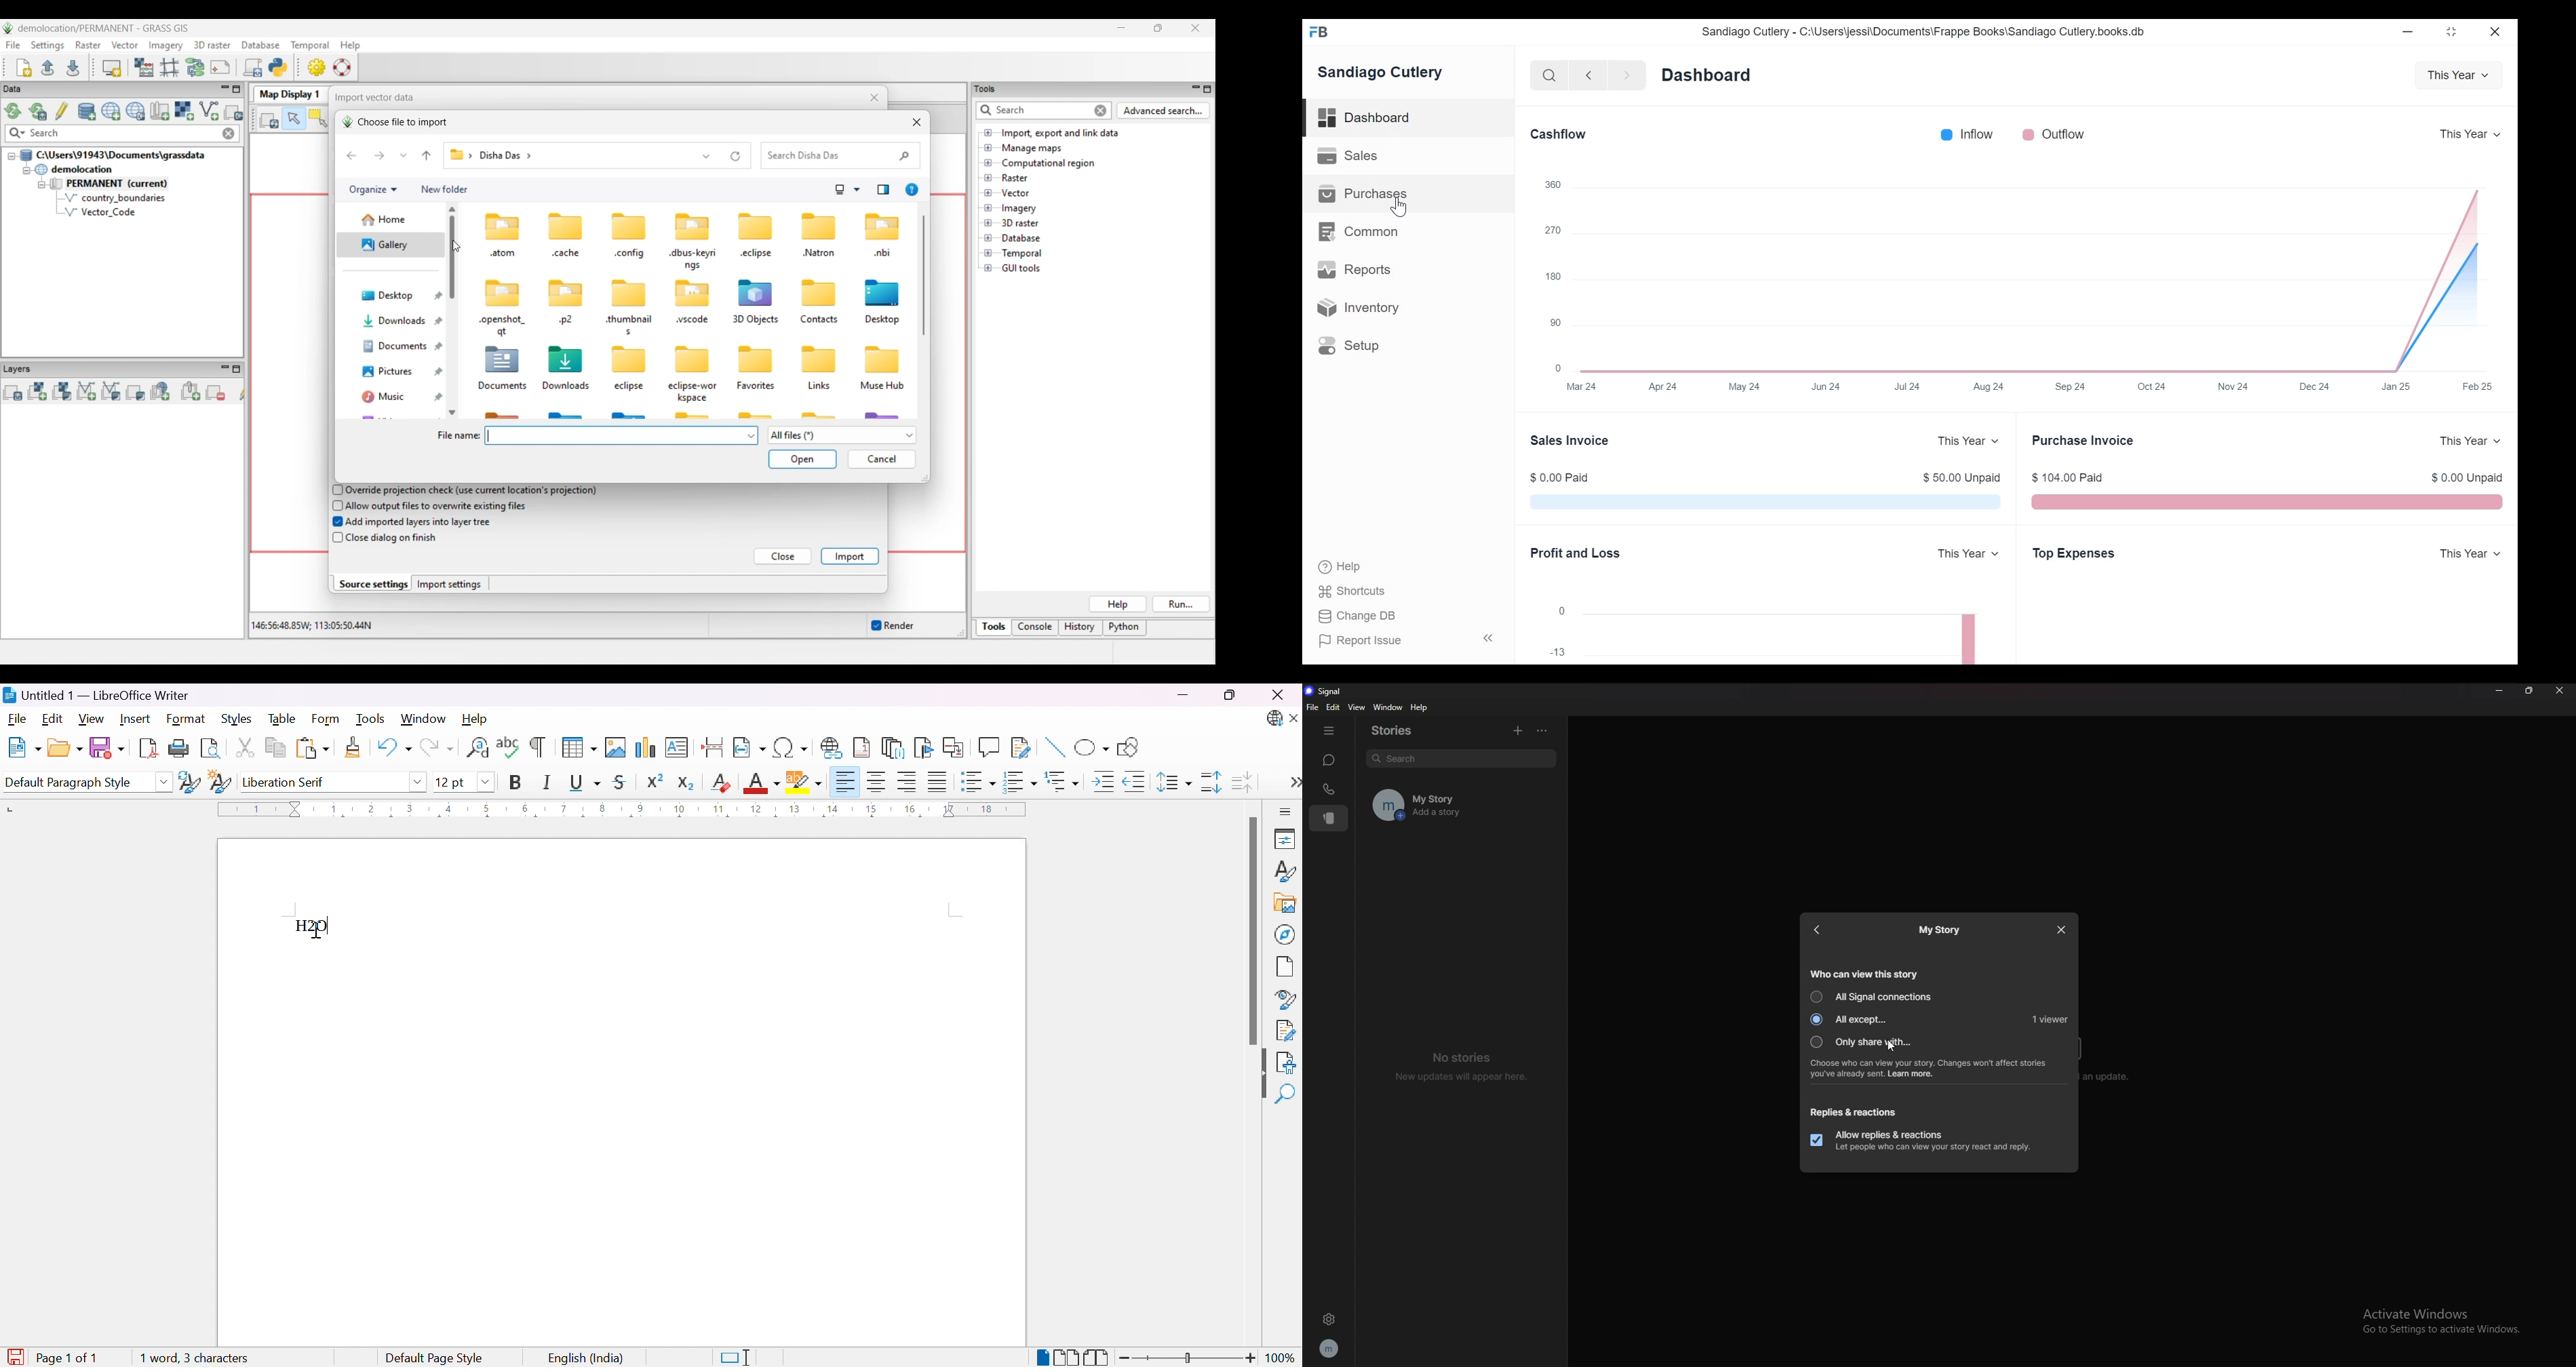 The height and width of the screenshot is (1372, 2576). I want to click on 0, so click(1564, 612).